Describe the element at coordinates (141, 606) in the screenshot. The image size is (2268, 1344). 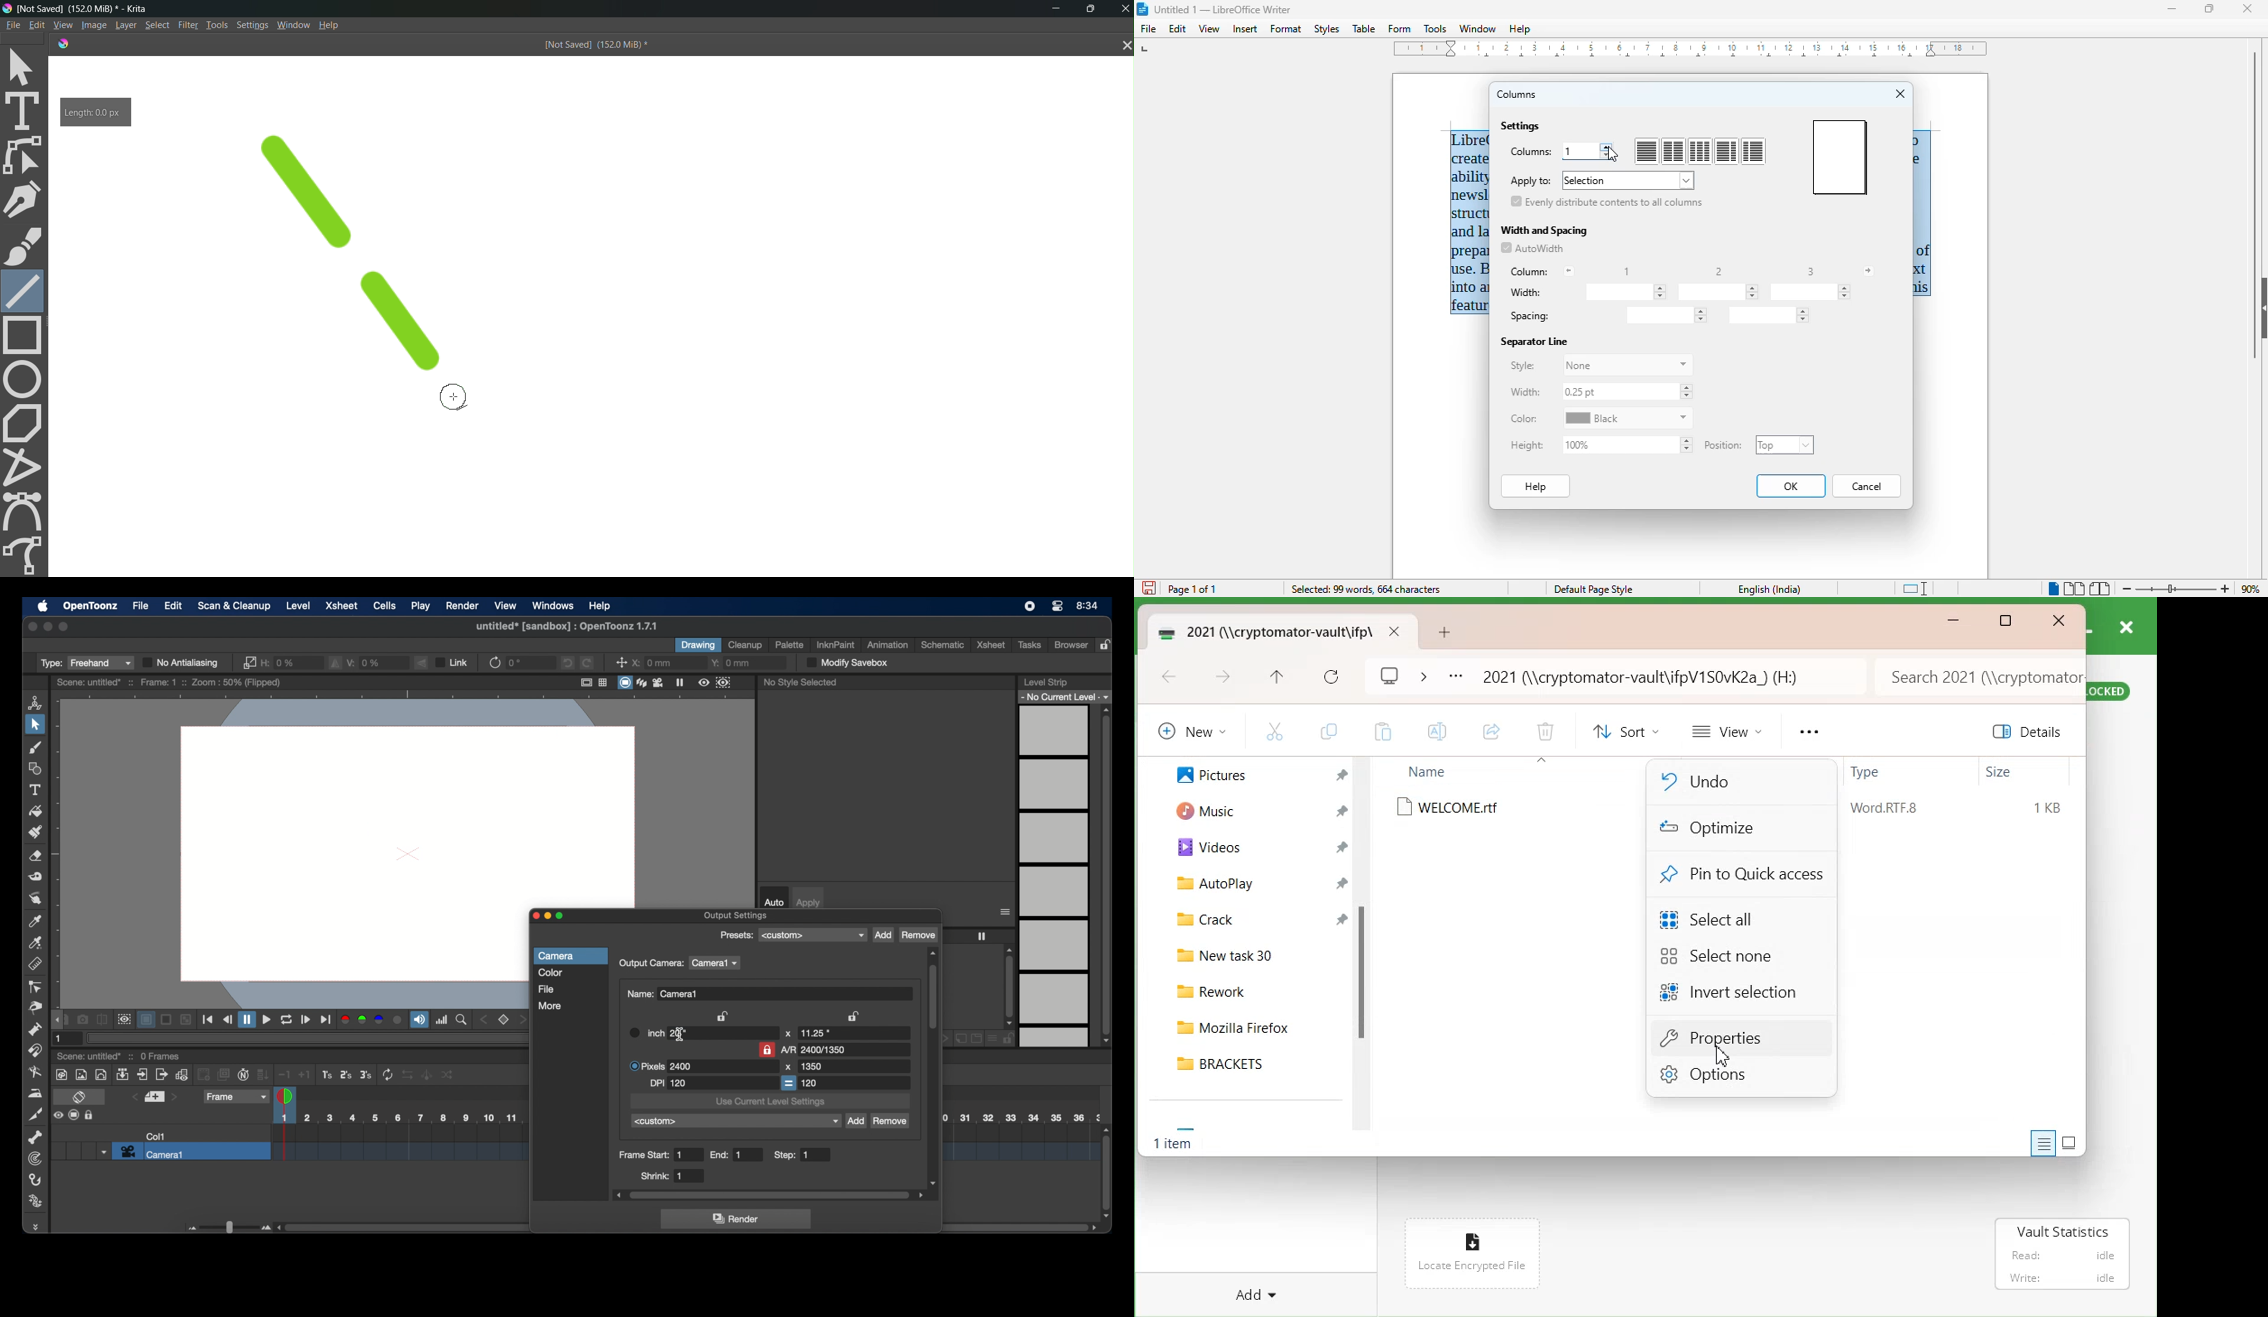
I see `file` at that location.